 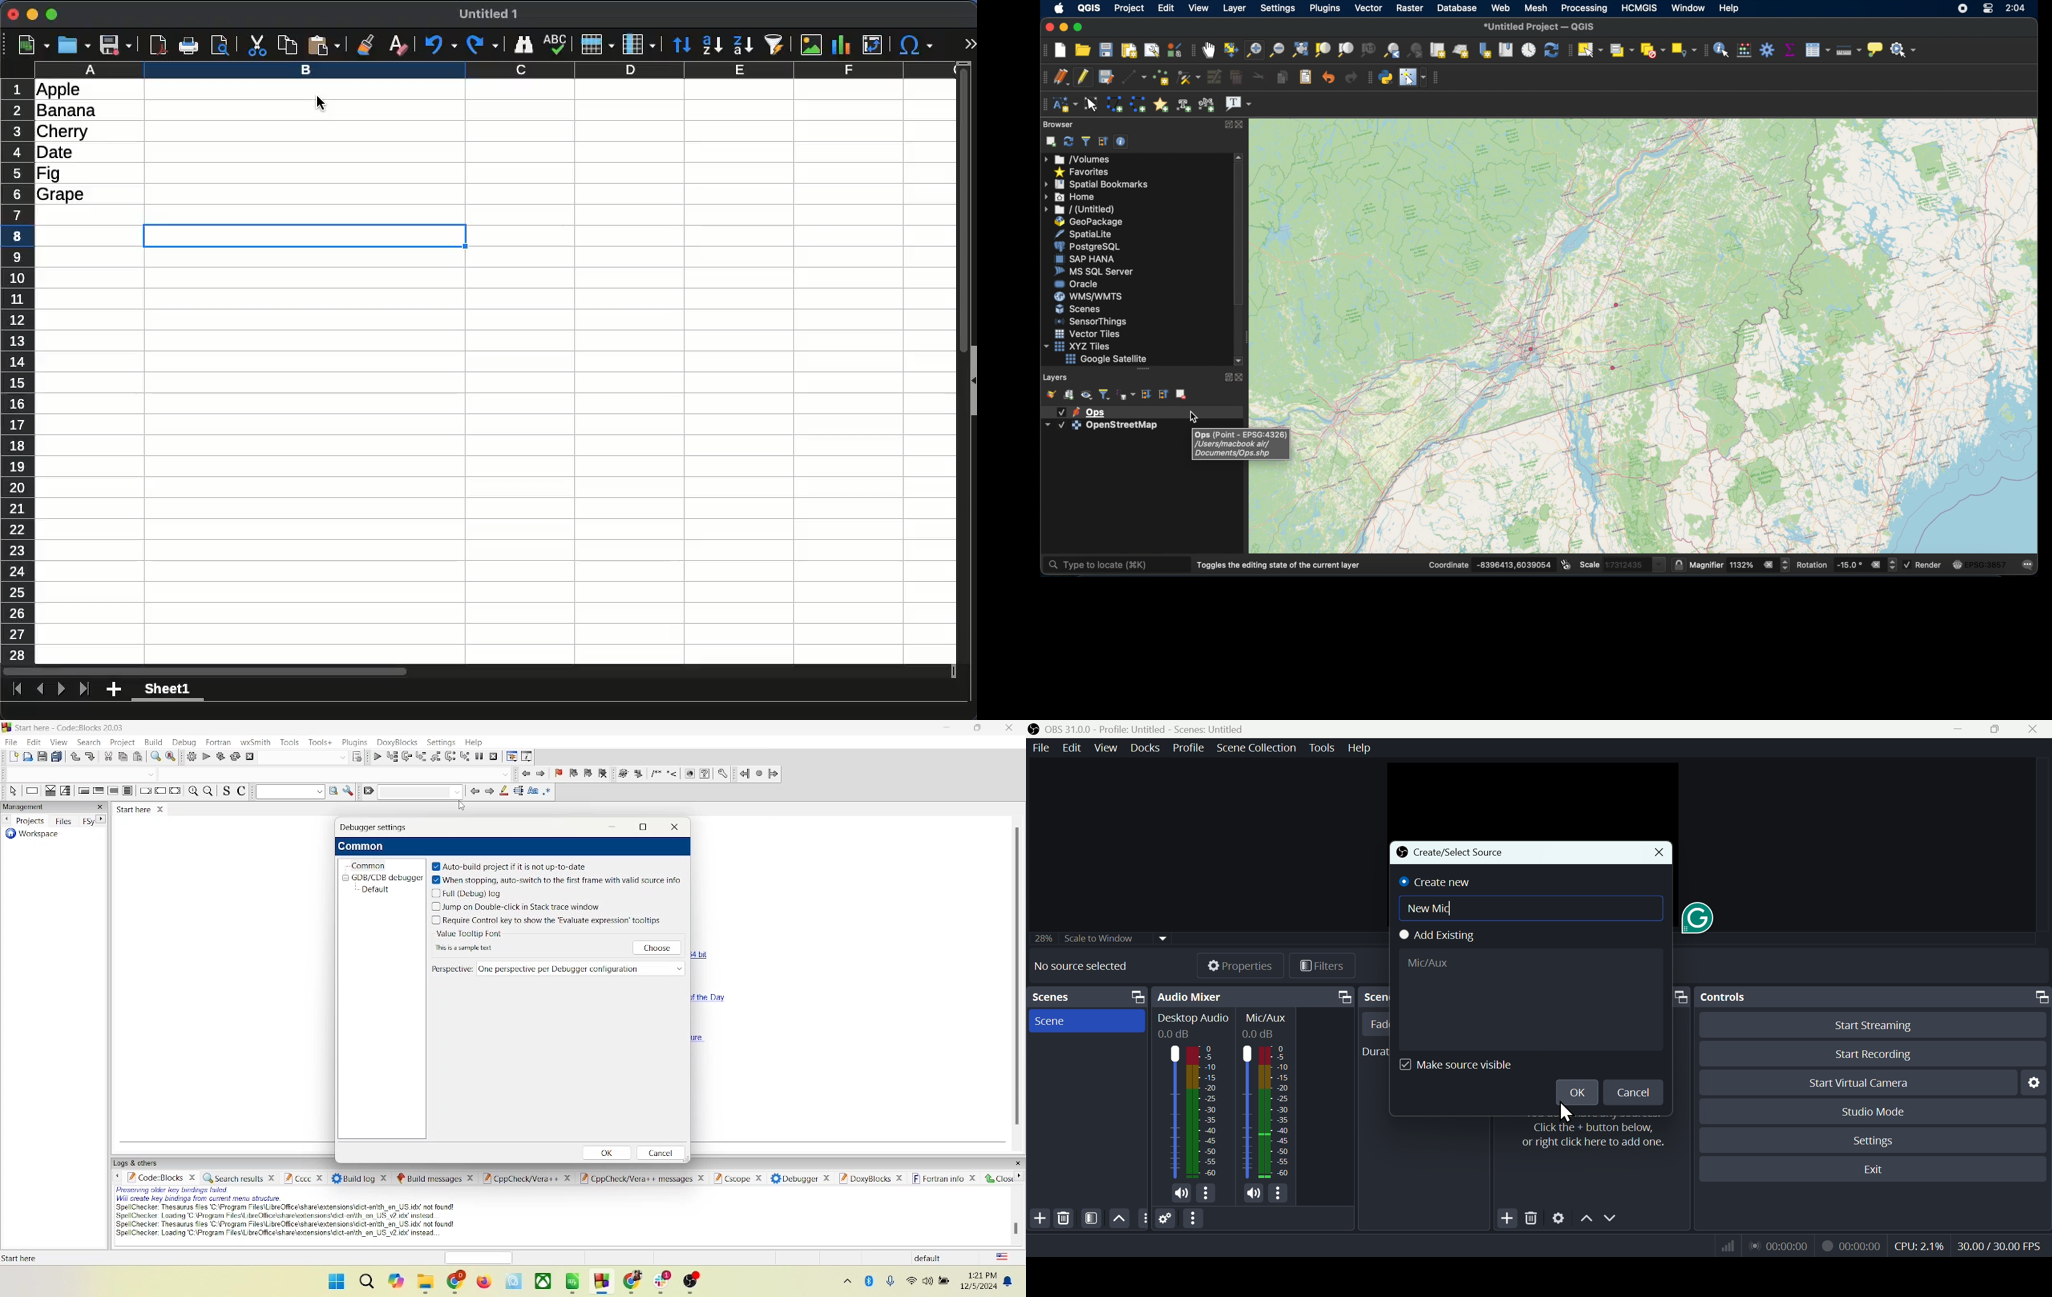 What do you see at coordinates (1533, 1220) in the screenshot?
I see `Delete` at bounding box center [1533, 1220].